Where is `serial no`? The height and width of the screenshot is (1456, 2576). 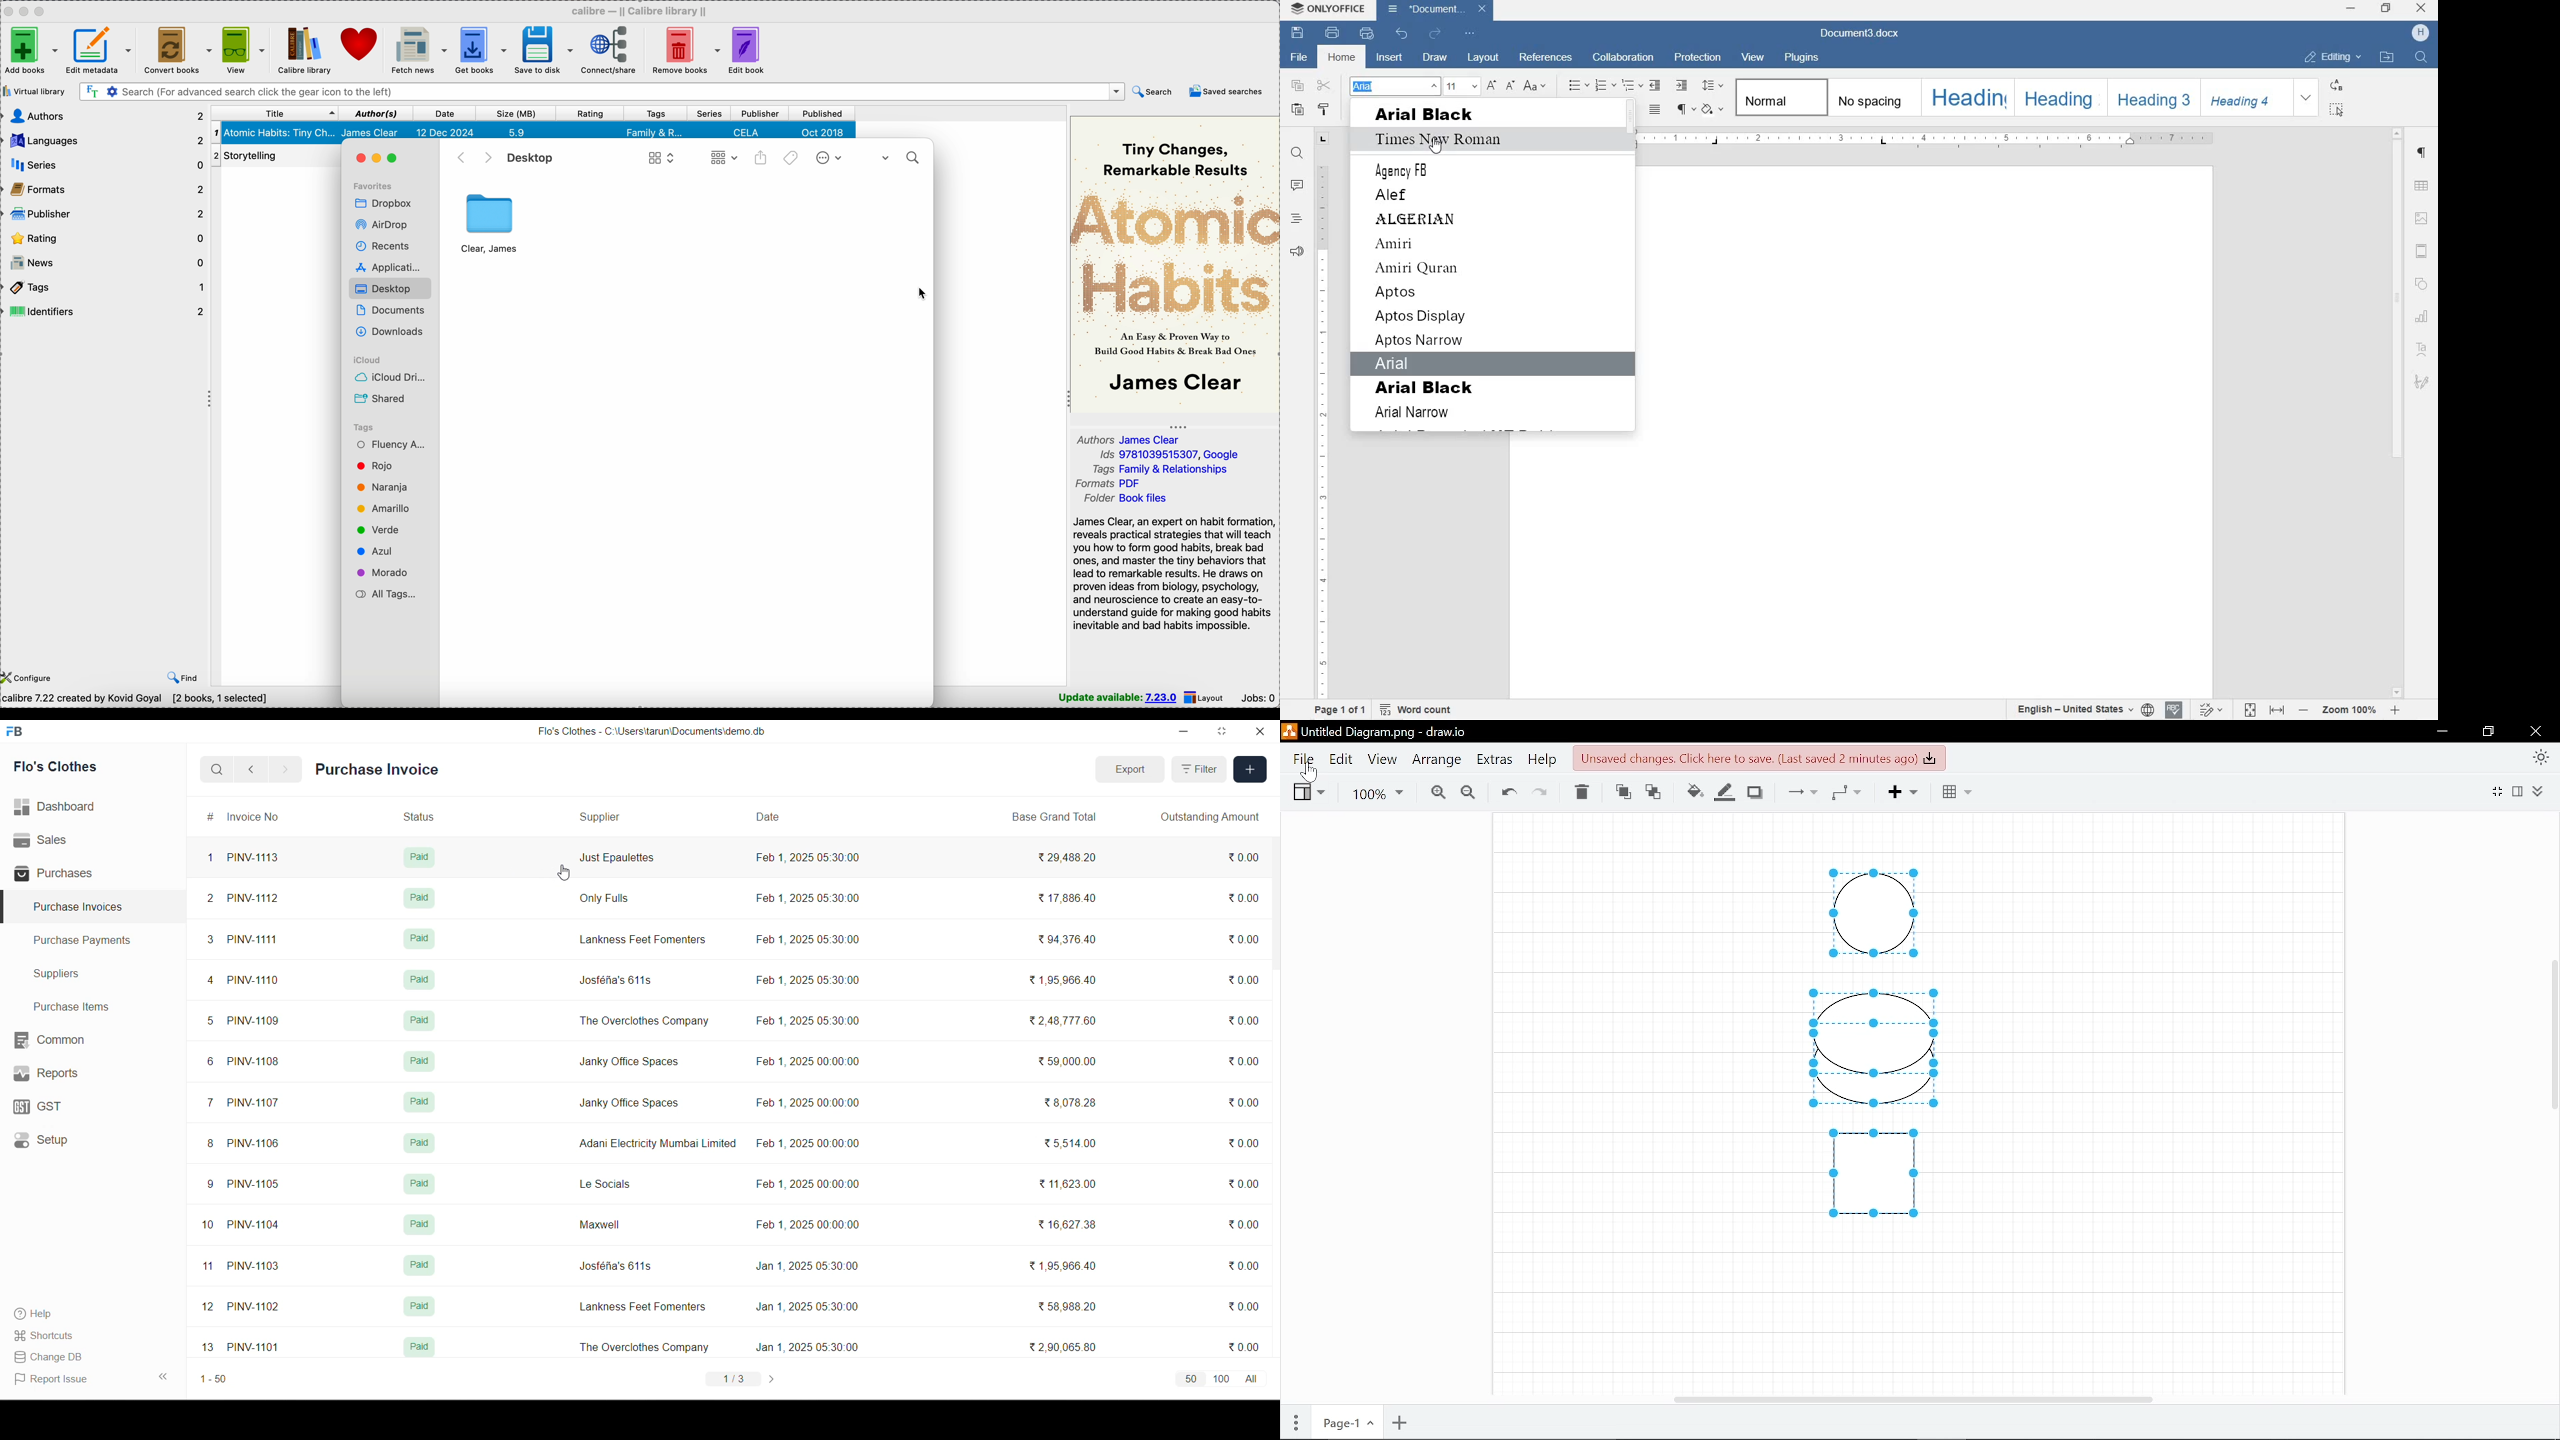
serial no is located at coordinates (207, 1105).